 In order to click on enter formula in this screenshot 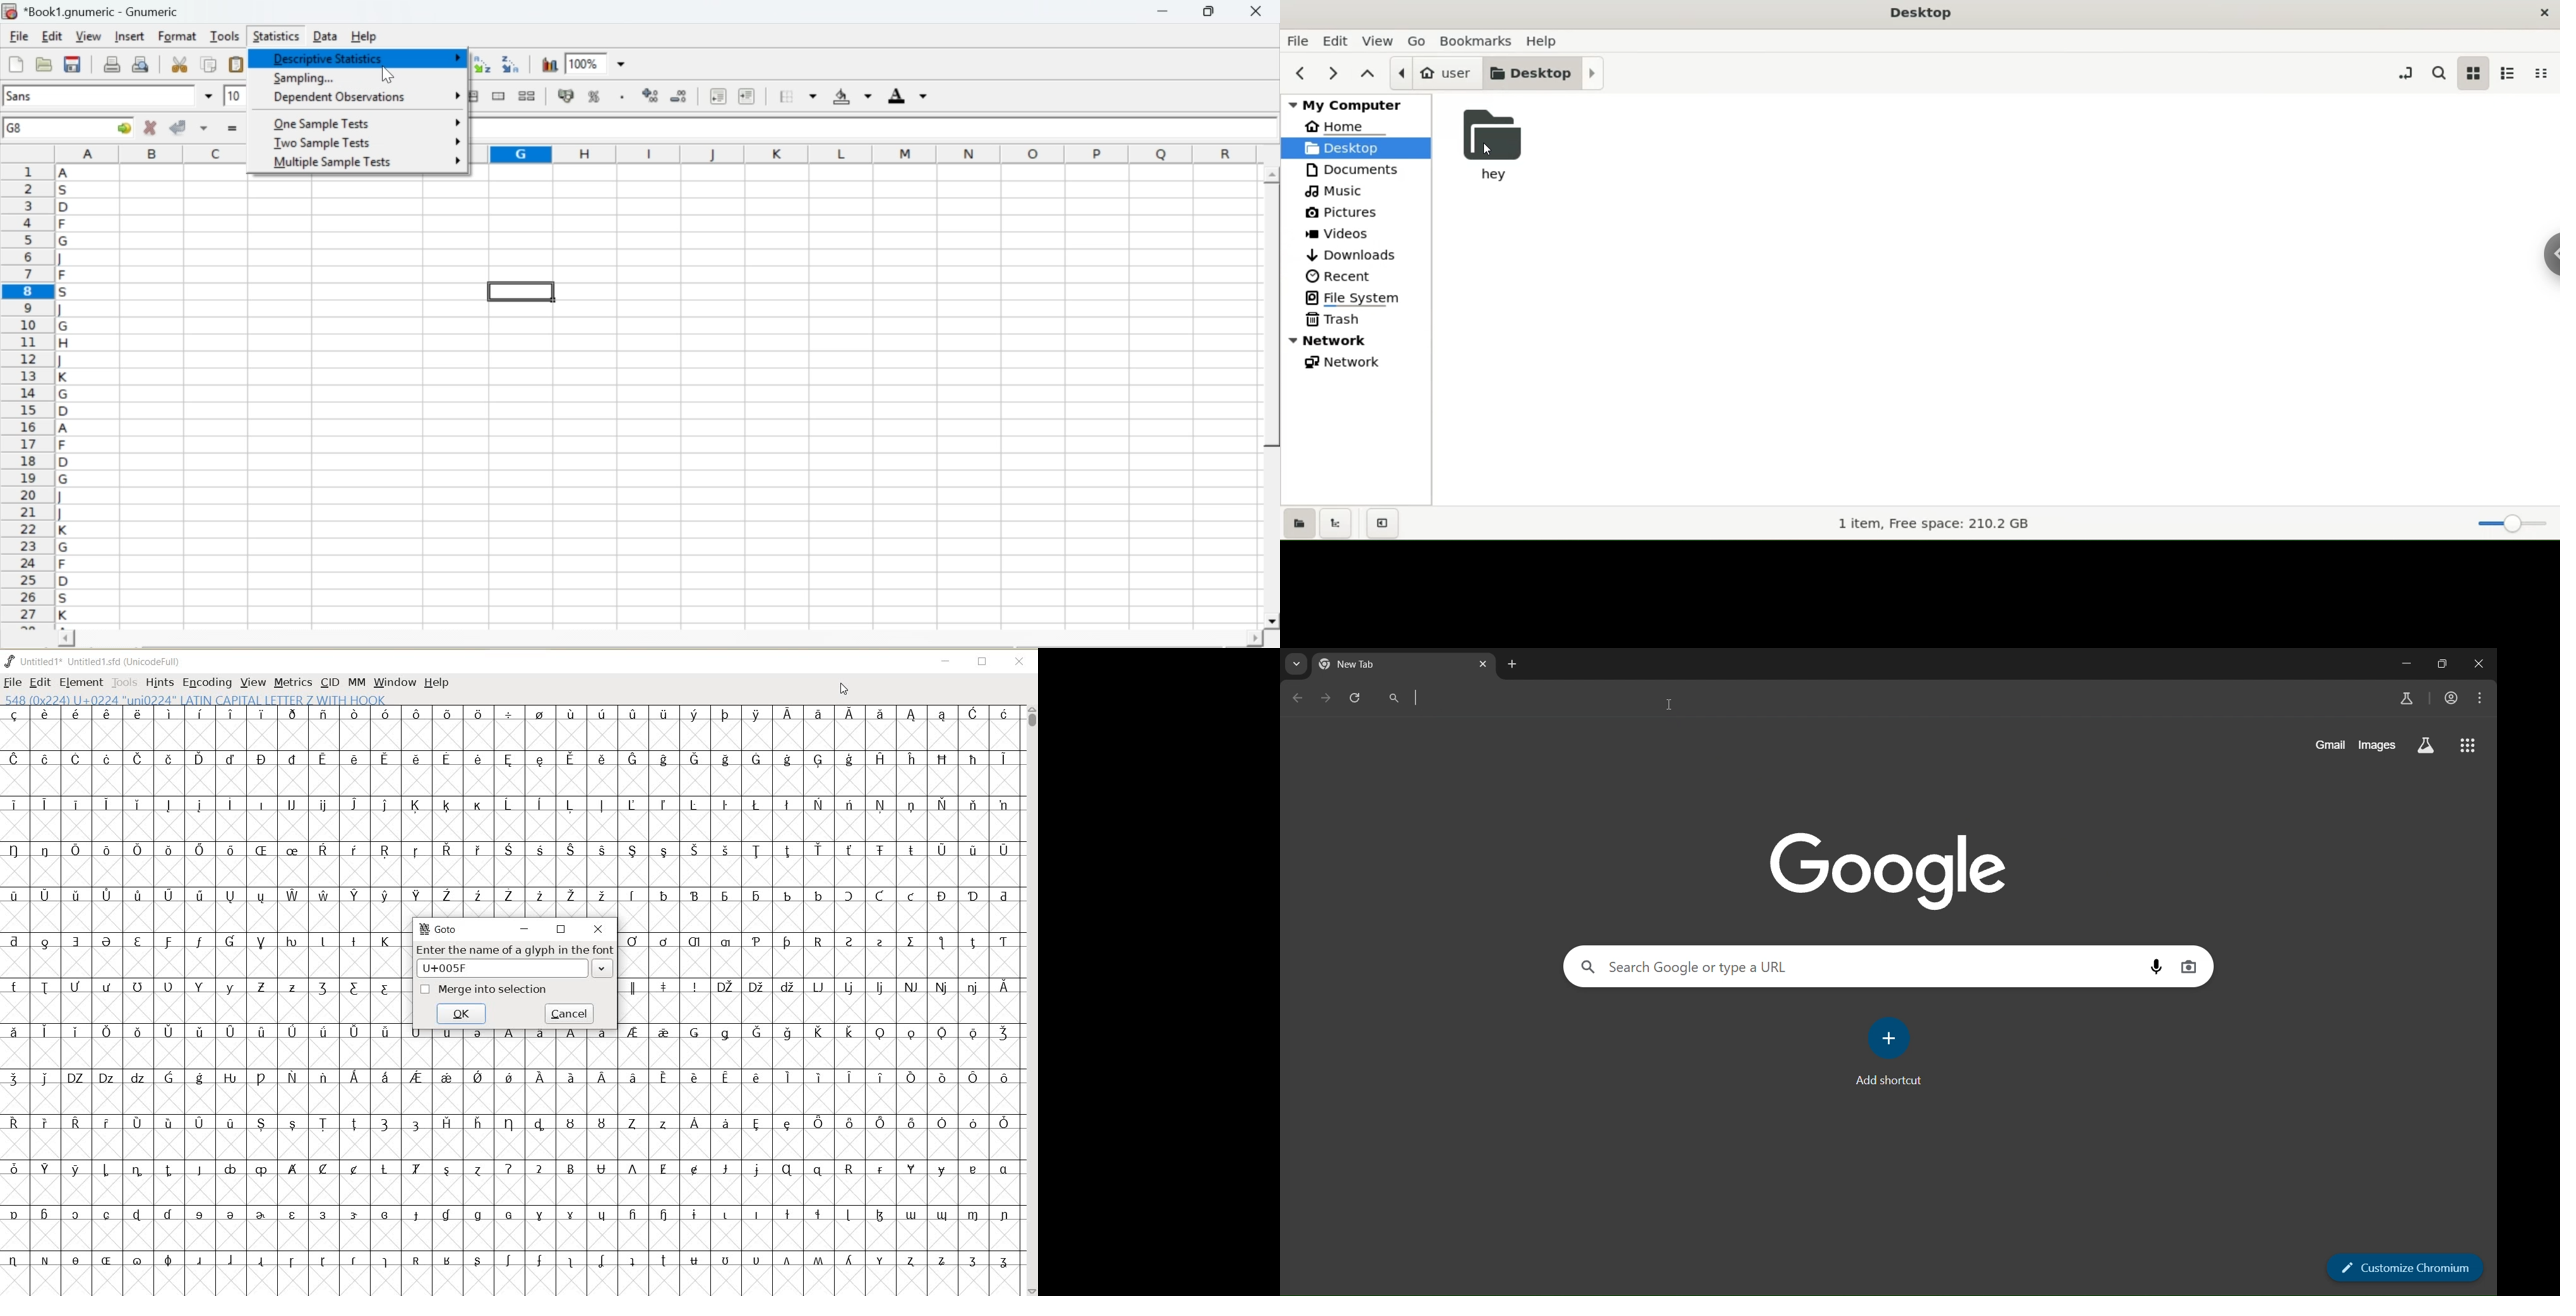, I will do `click(234, 129)`.